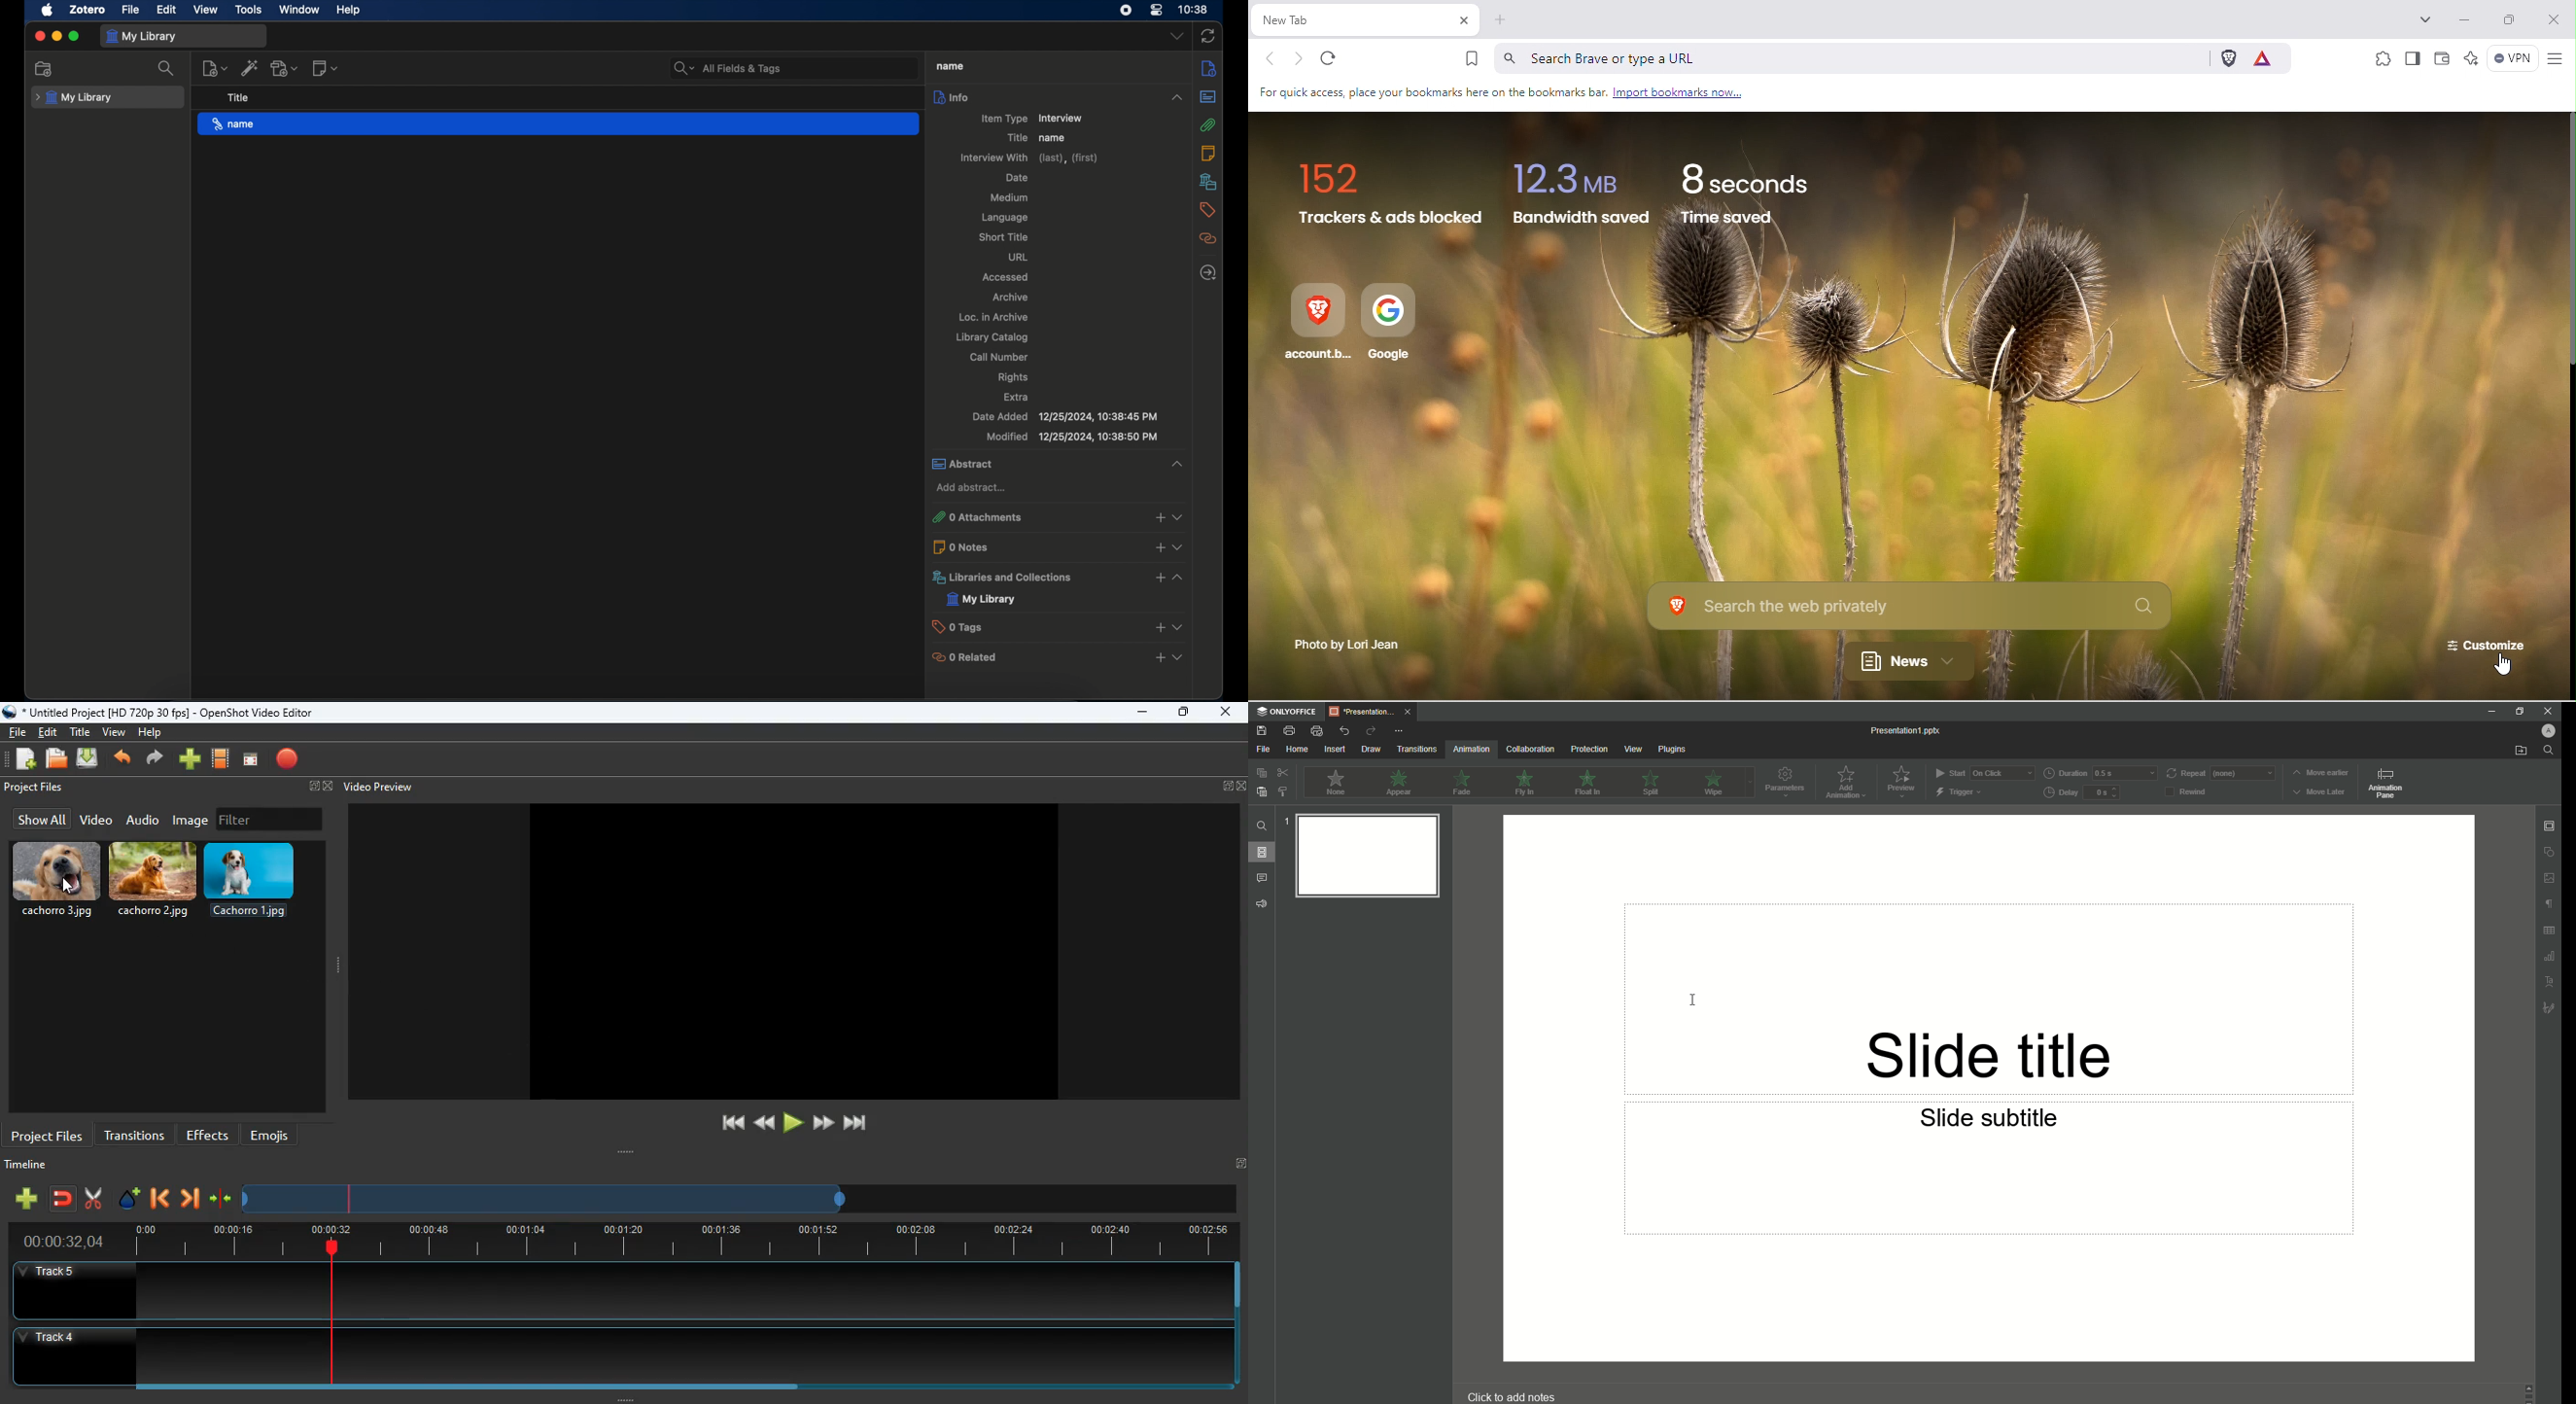 The image size is (2576, 1428). Describe the element at coordinates (1317, 325) in the screenshot. I see `account b...` at that location.